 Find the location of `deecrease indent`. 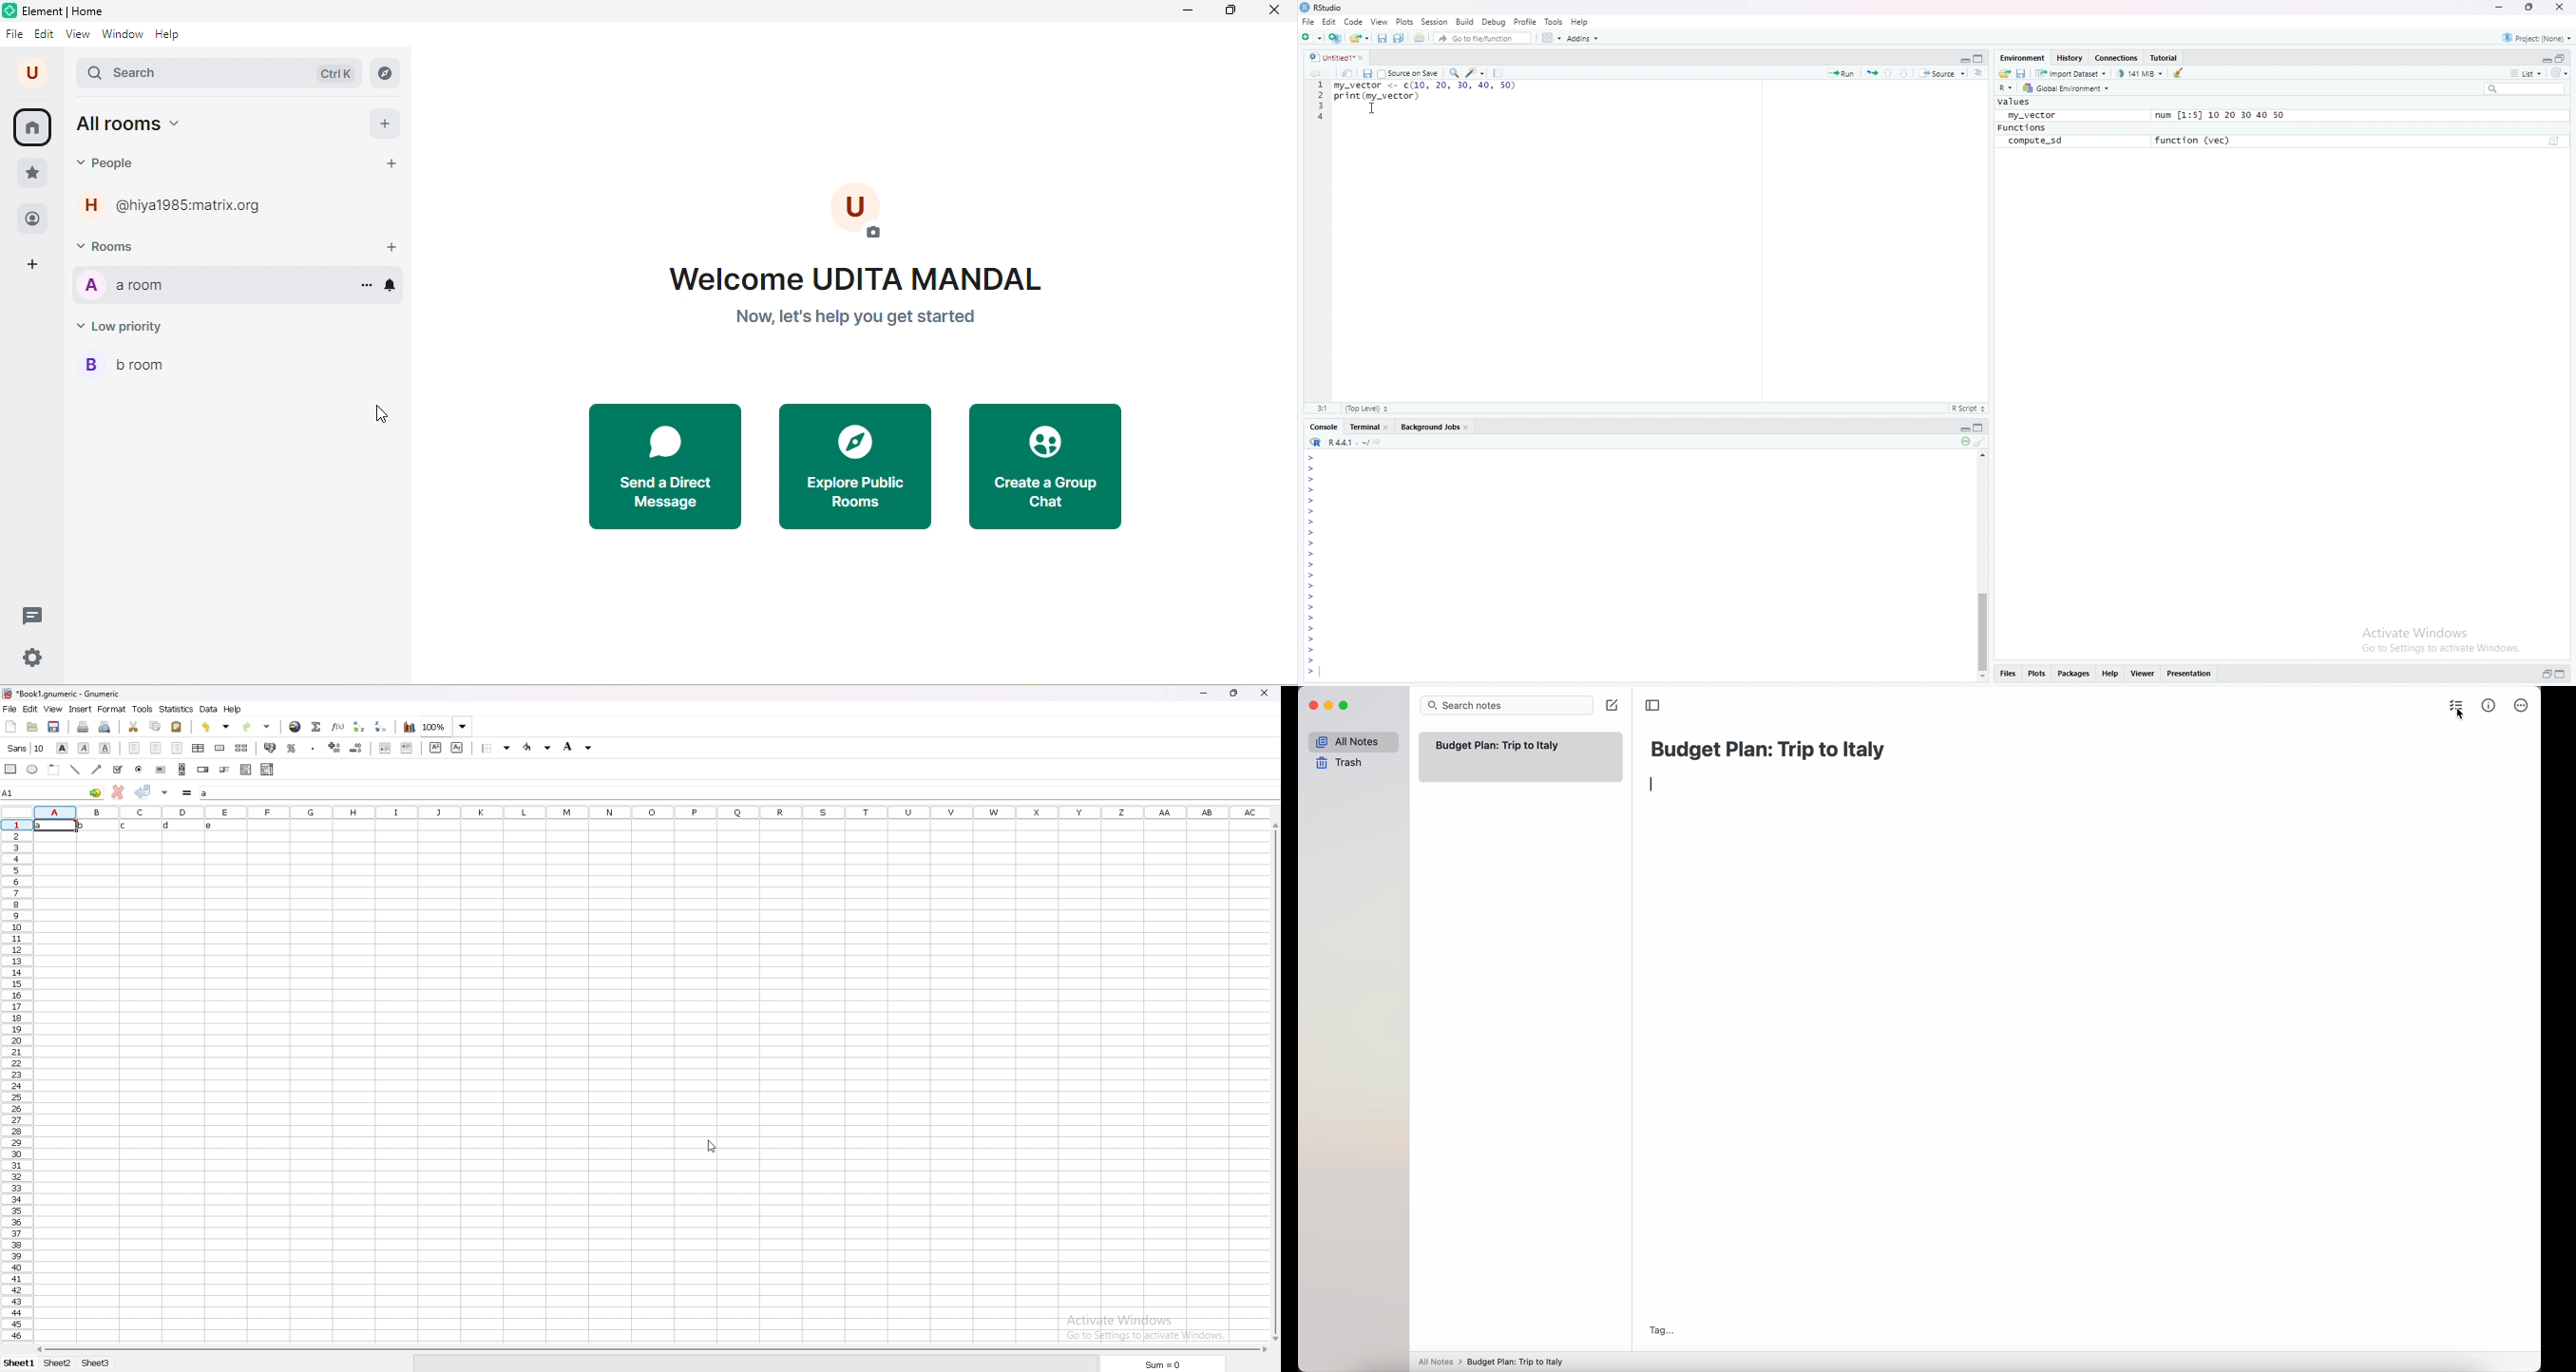

deecrease indent is located at coordinates (385, 748).